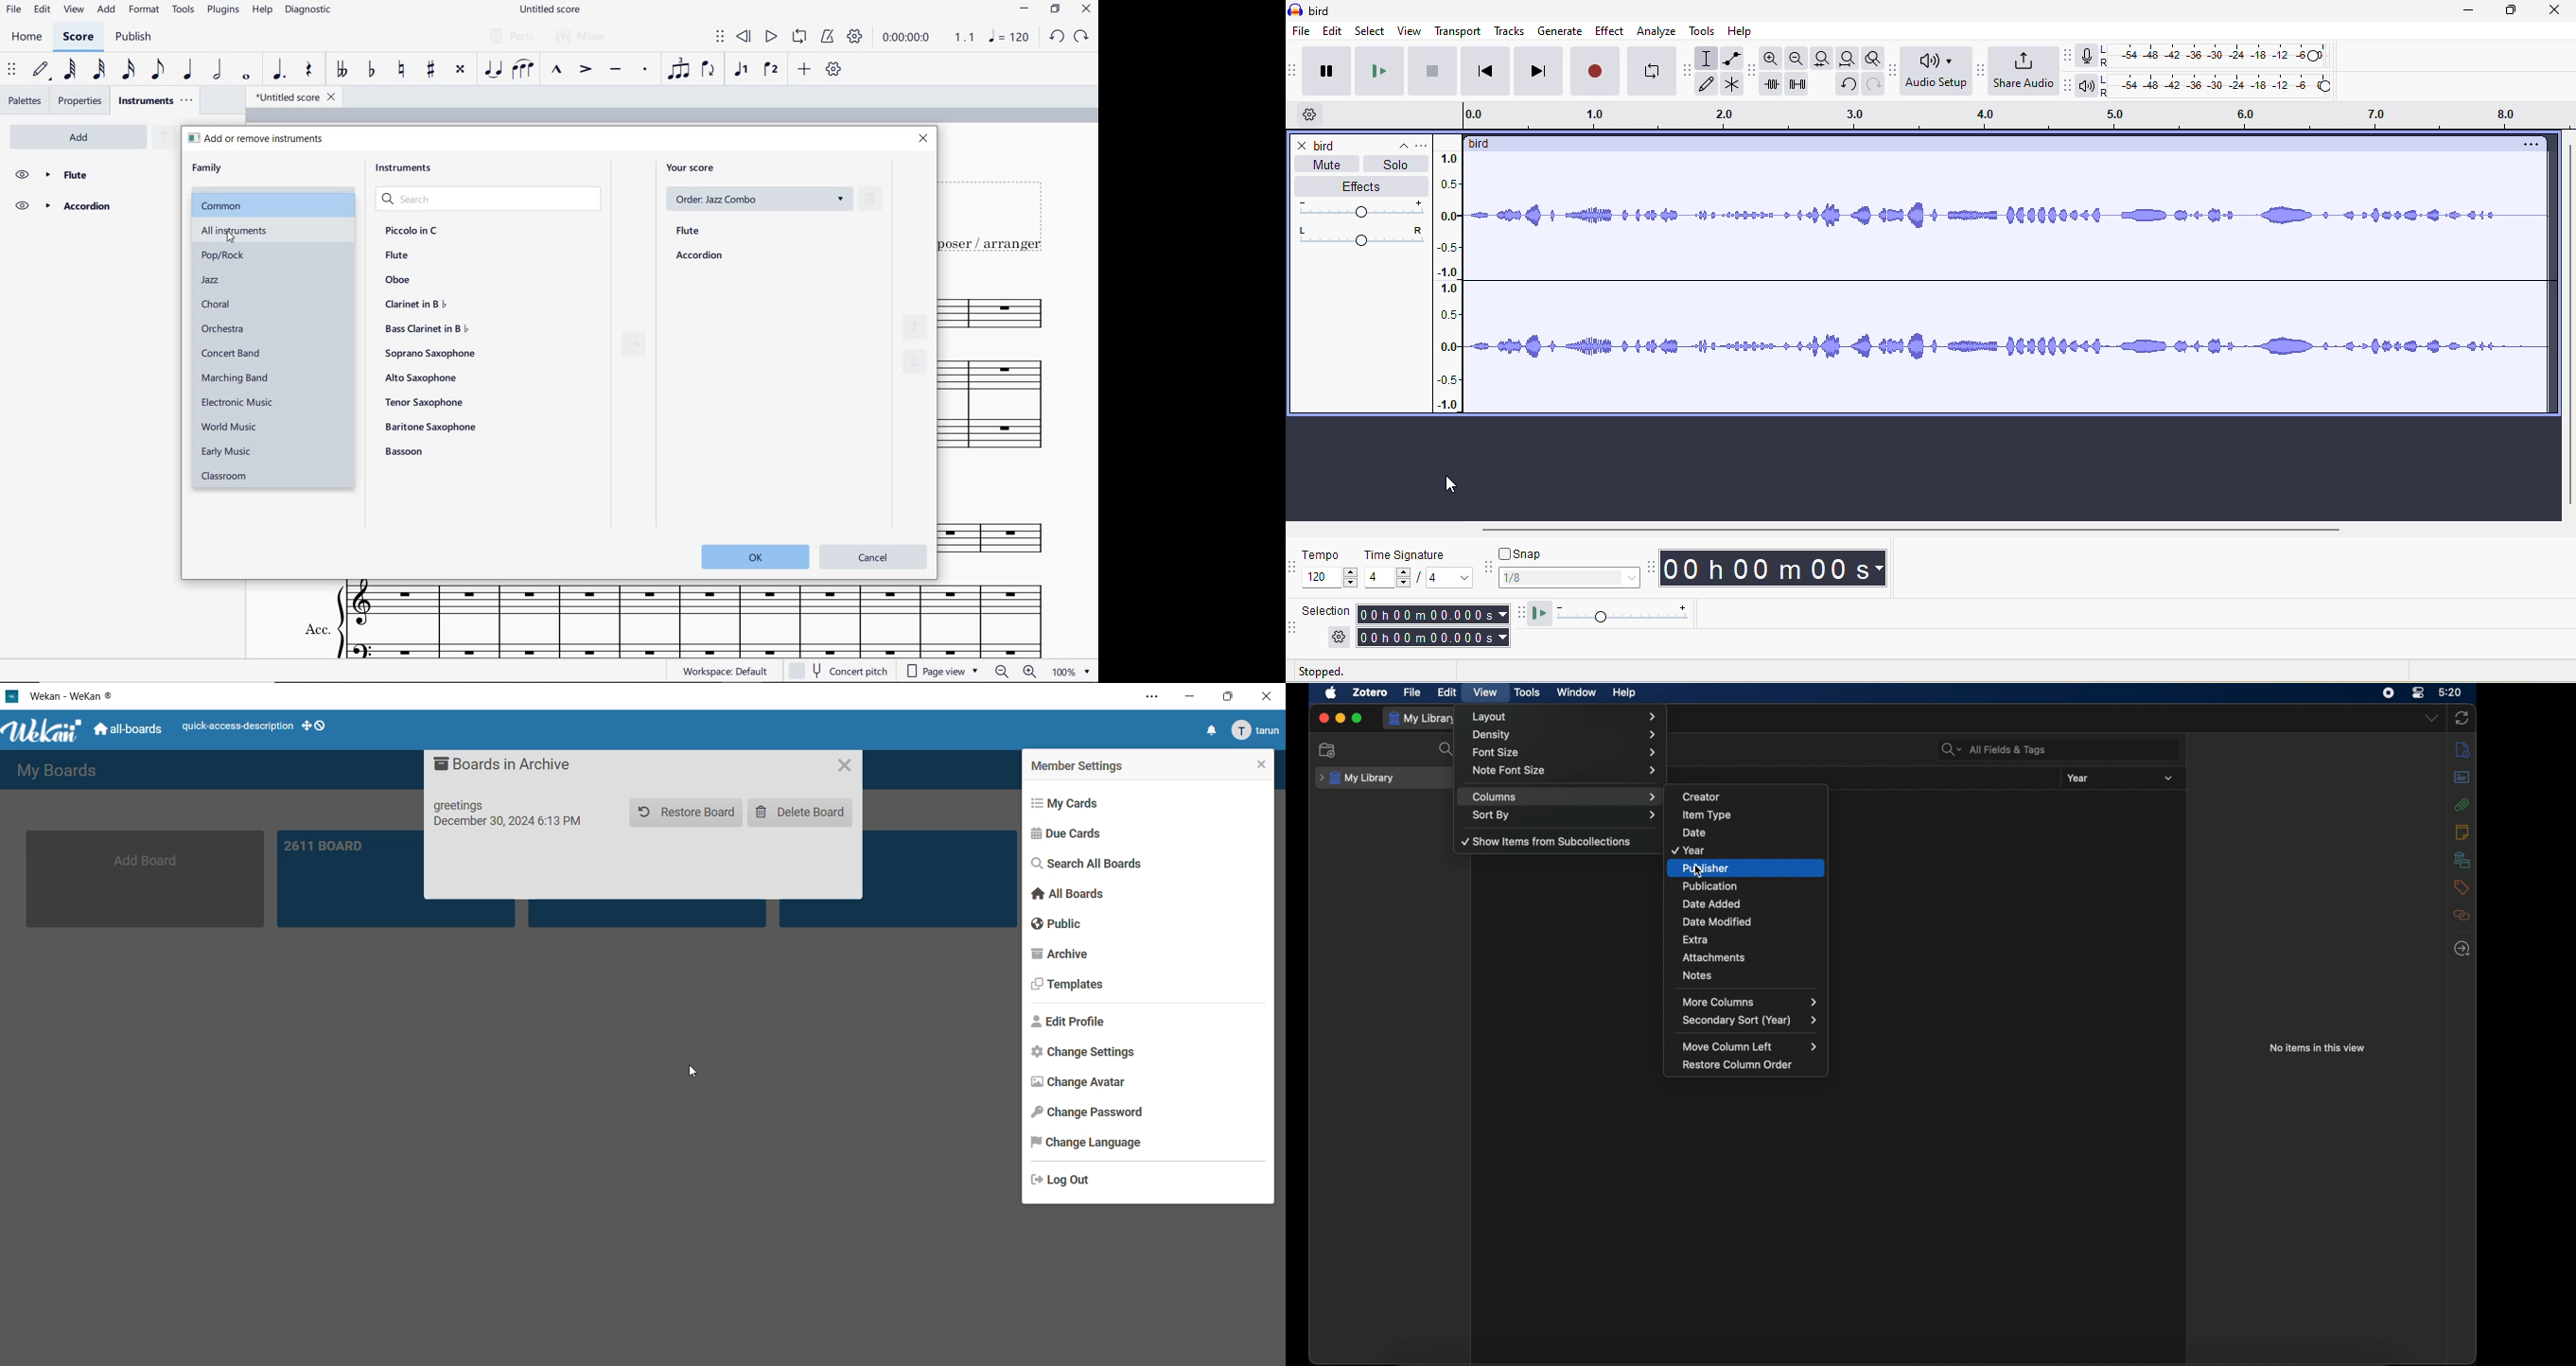 The height and width of the screenshot is (1372, 2576). Describe the element at coordinates (1797, 59) in the screenshot. I see `zoom out` at that location.